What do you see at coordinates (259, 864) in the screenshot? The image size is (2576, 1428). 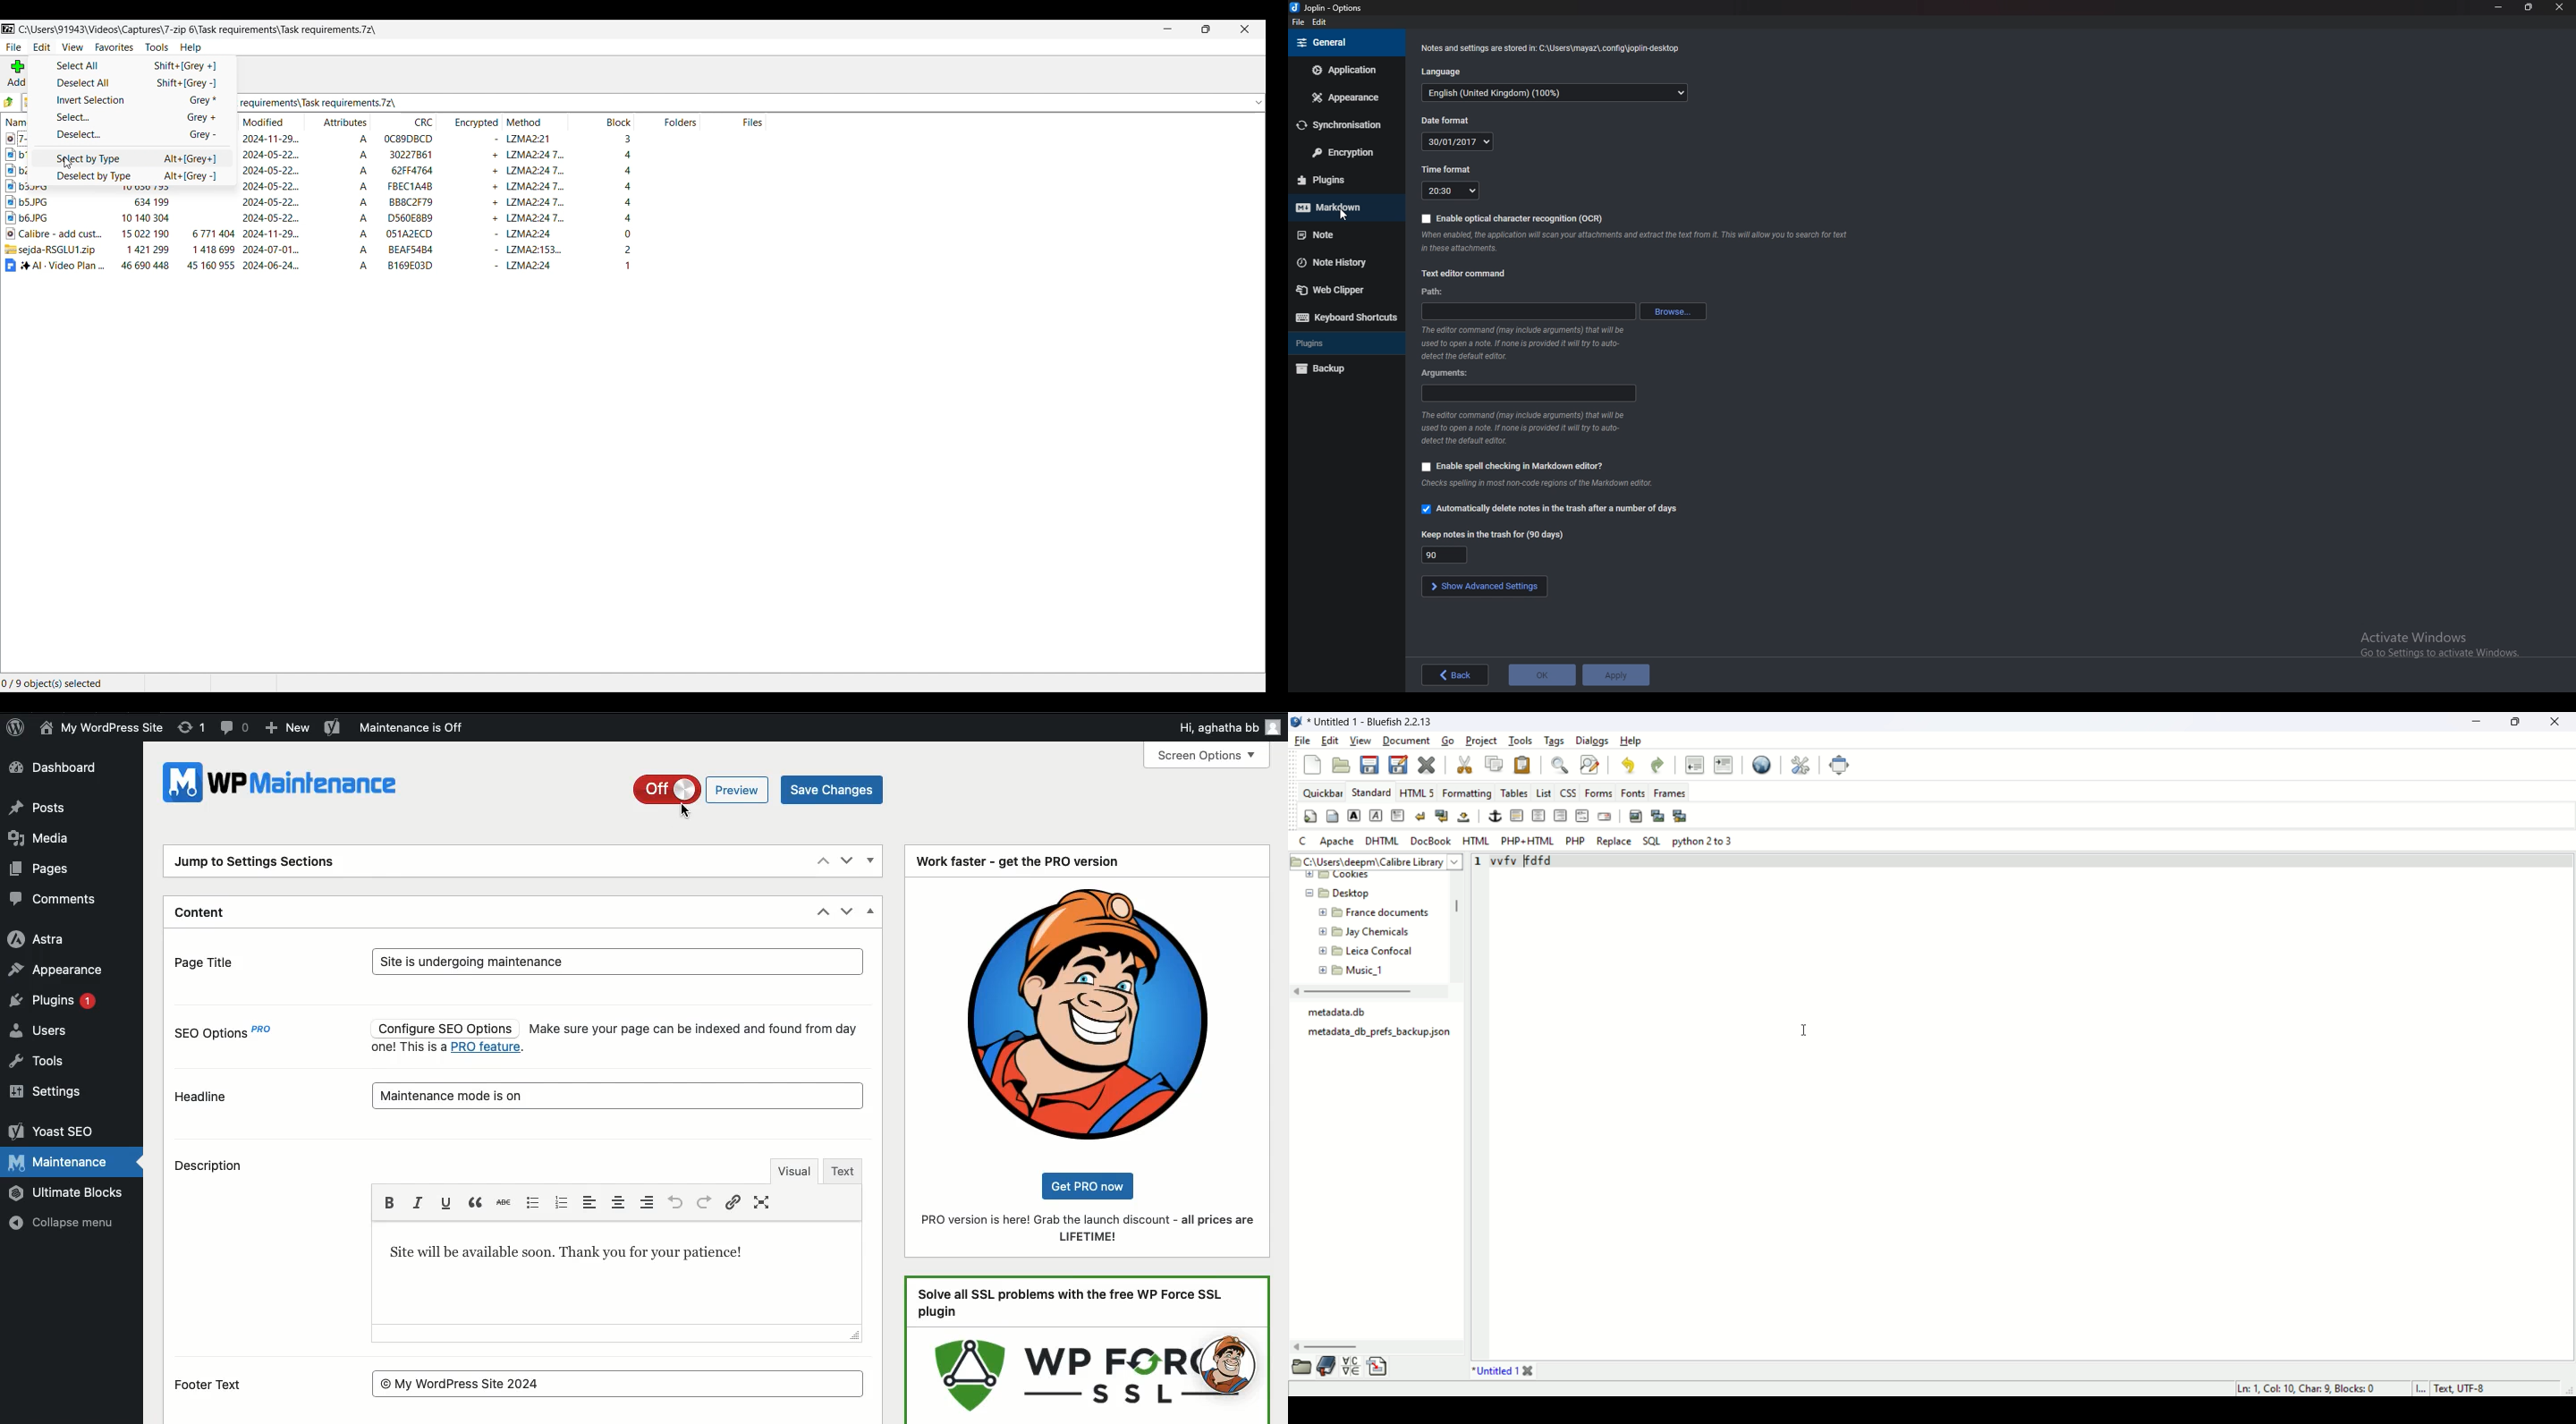 I see `Jump to settings sections` at bounding box center [259, 864].